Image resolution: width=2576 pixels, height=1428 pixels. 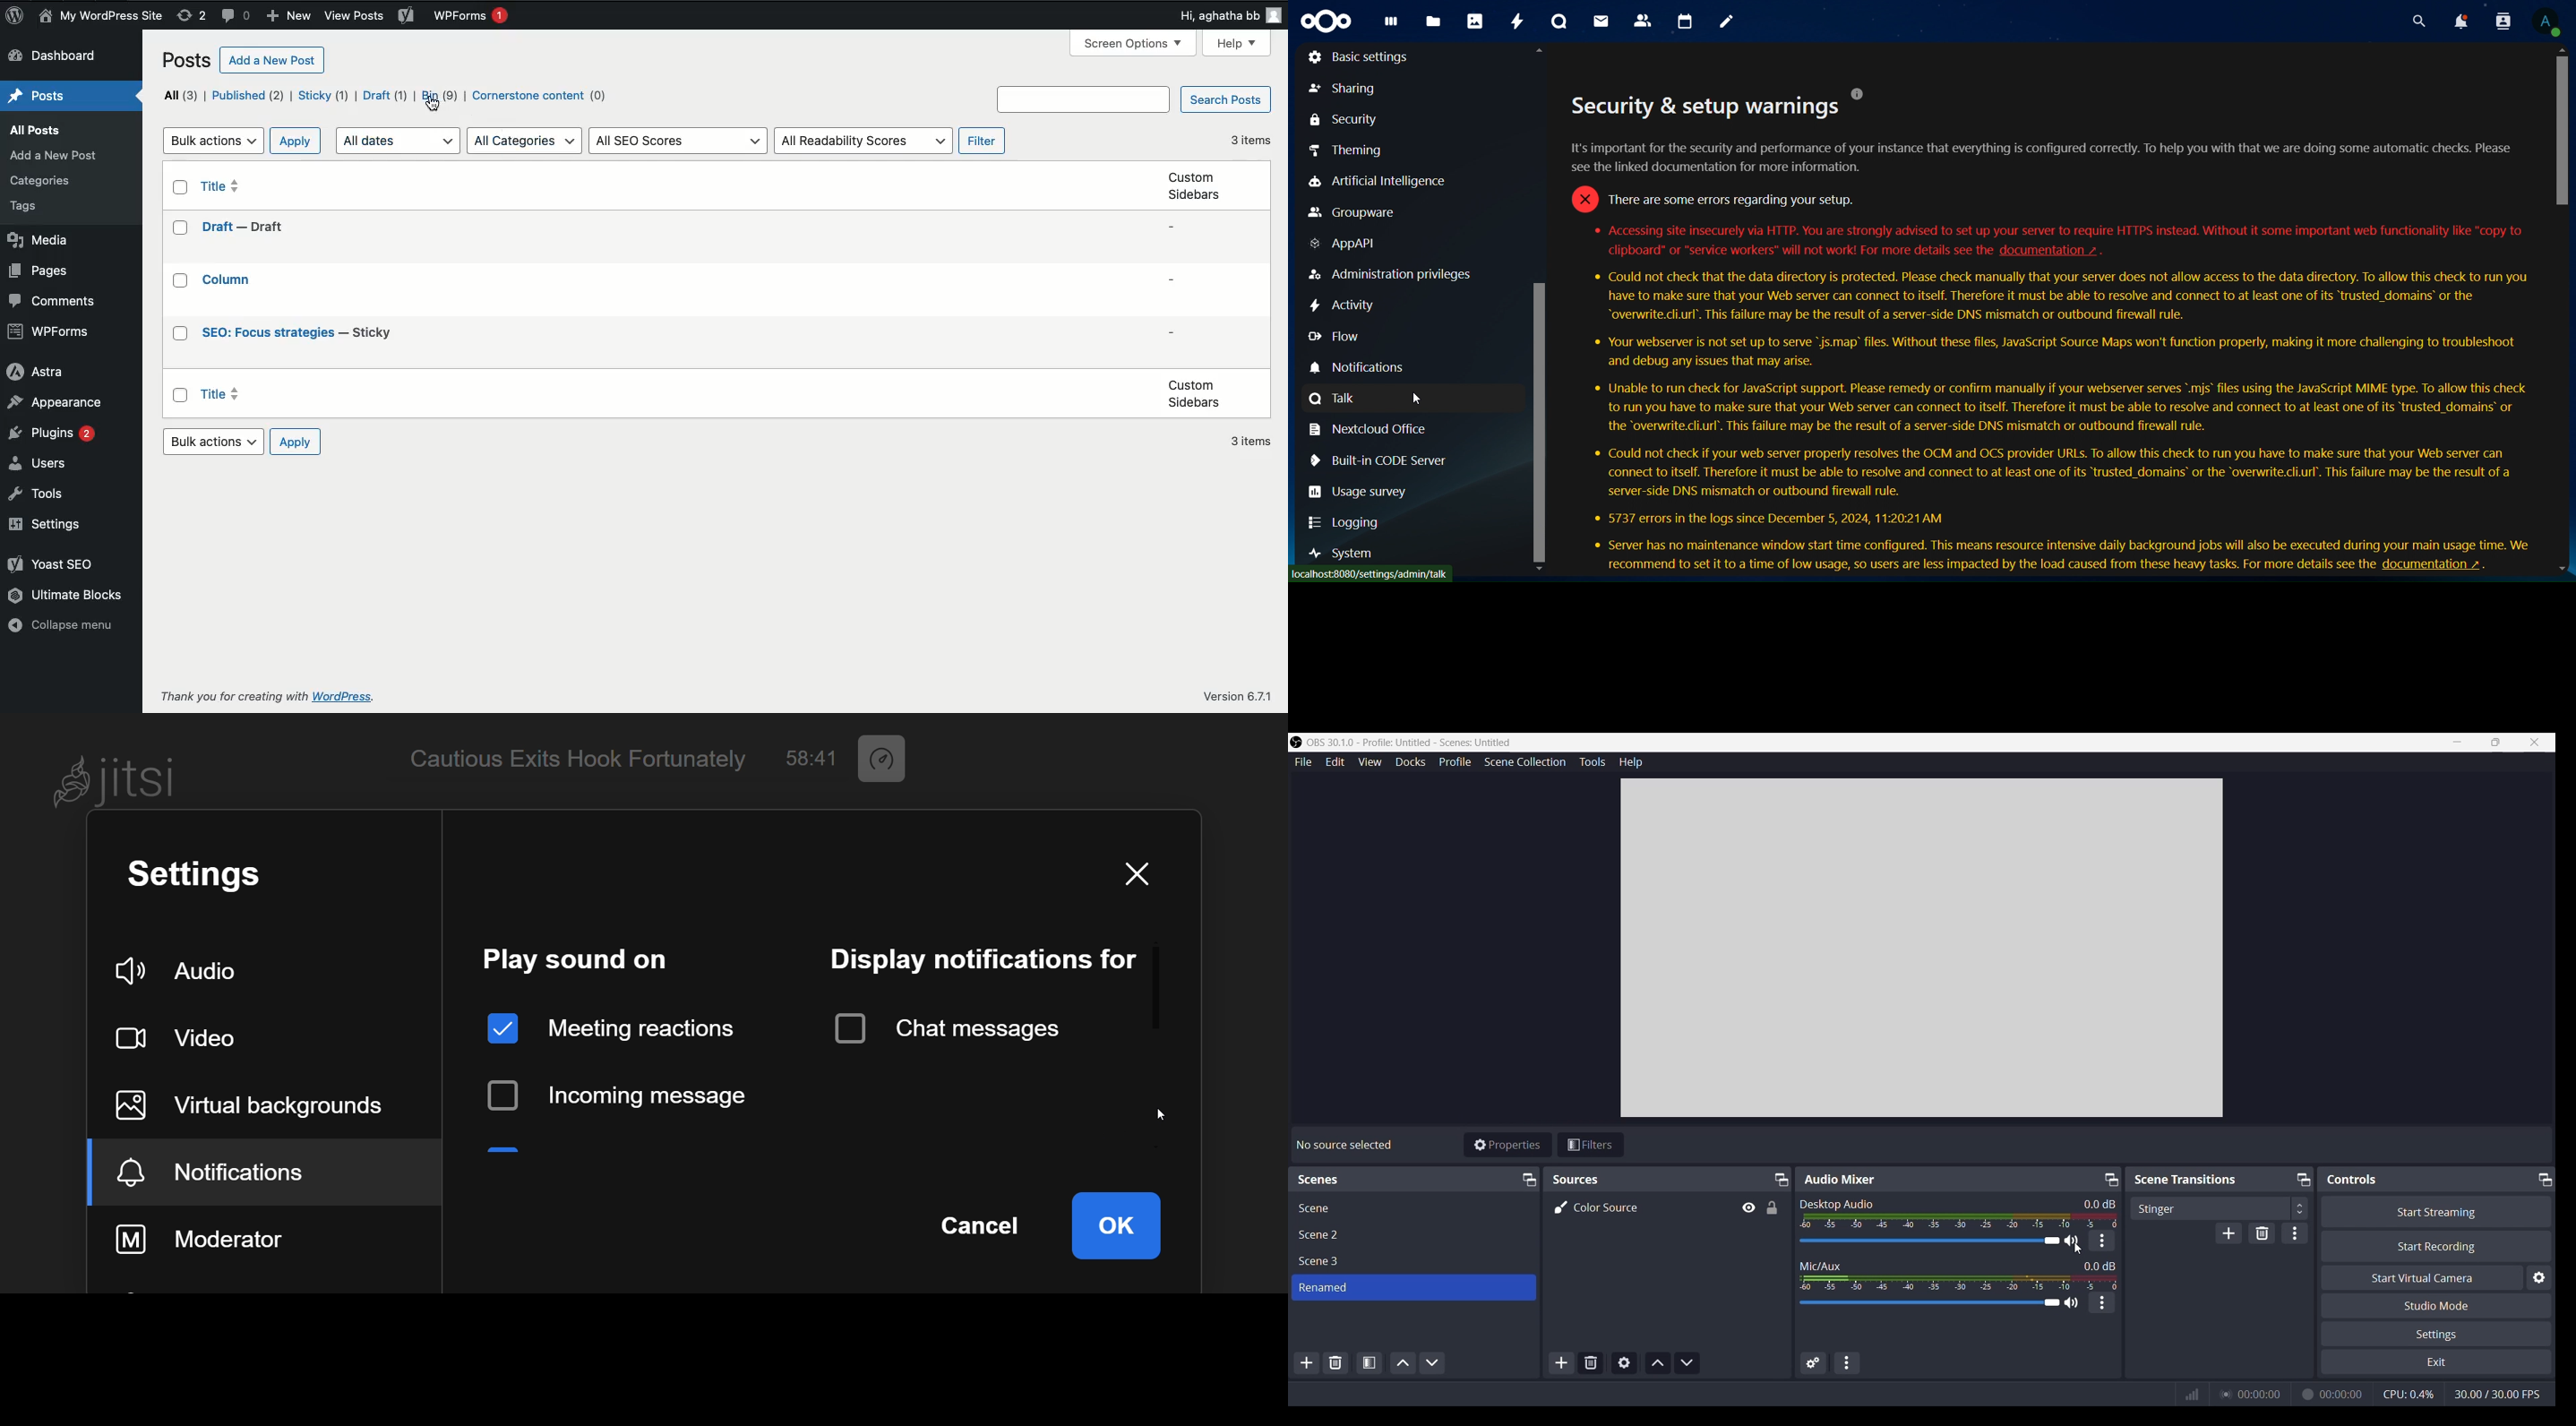 I want to click on restore down, so click(x=2495, y=742).